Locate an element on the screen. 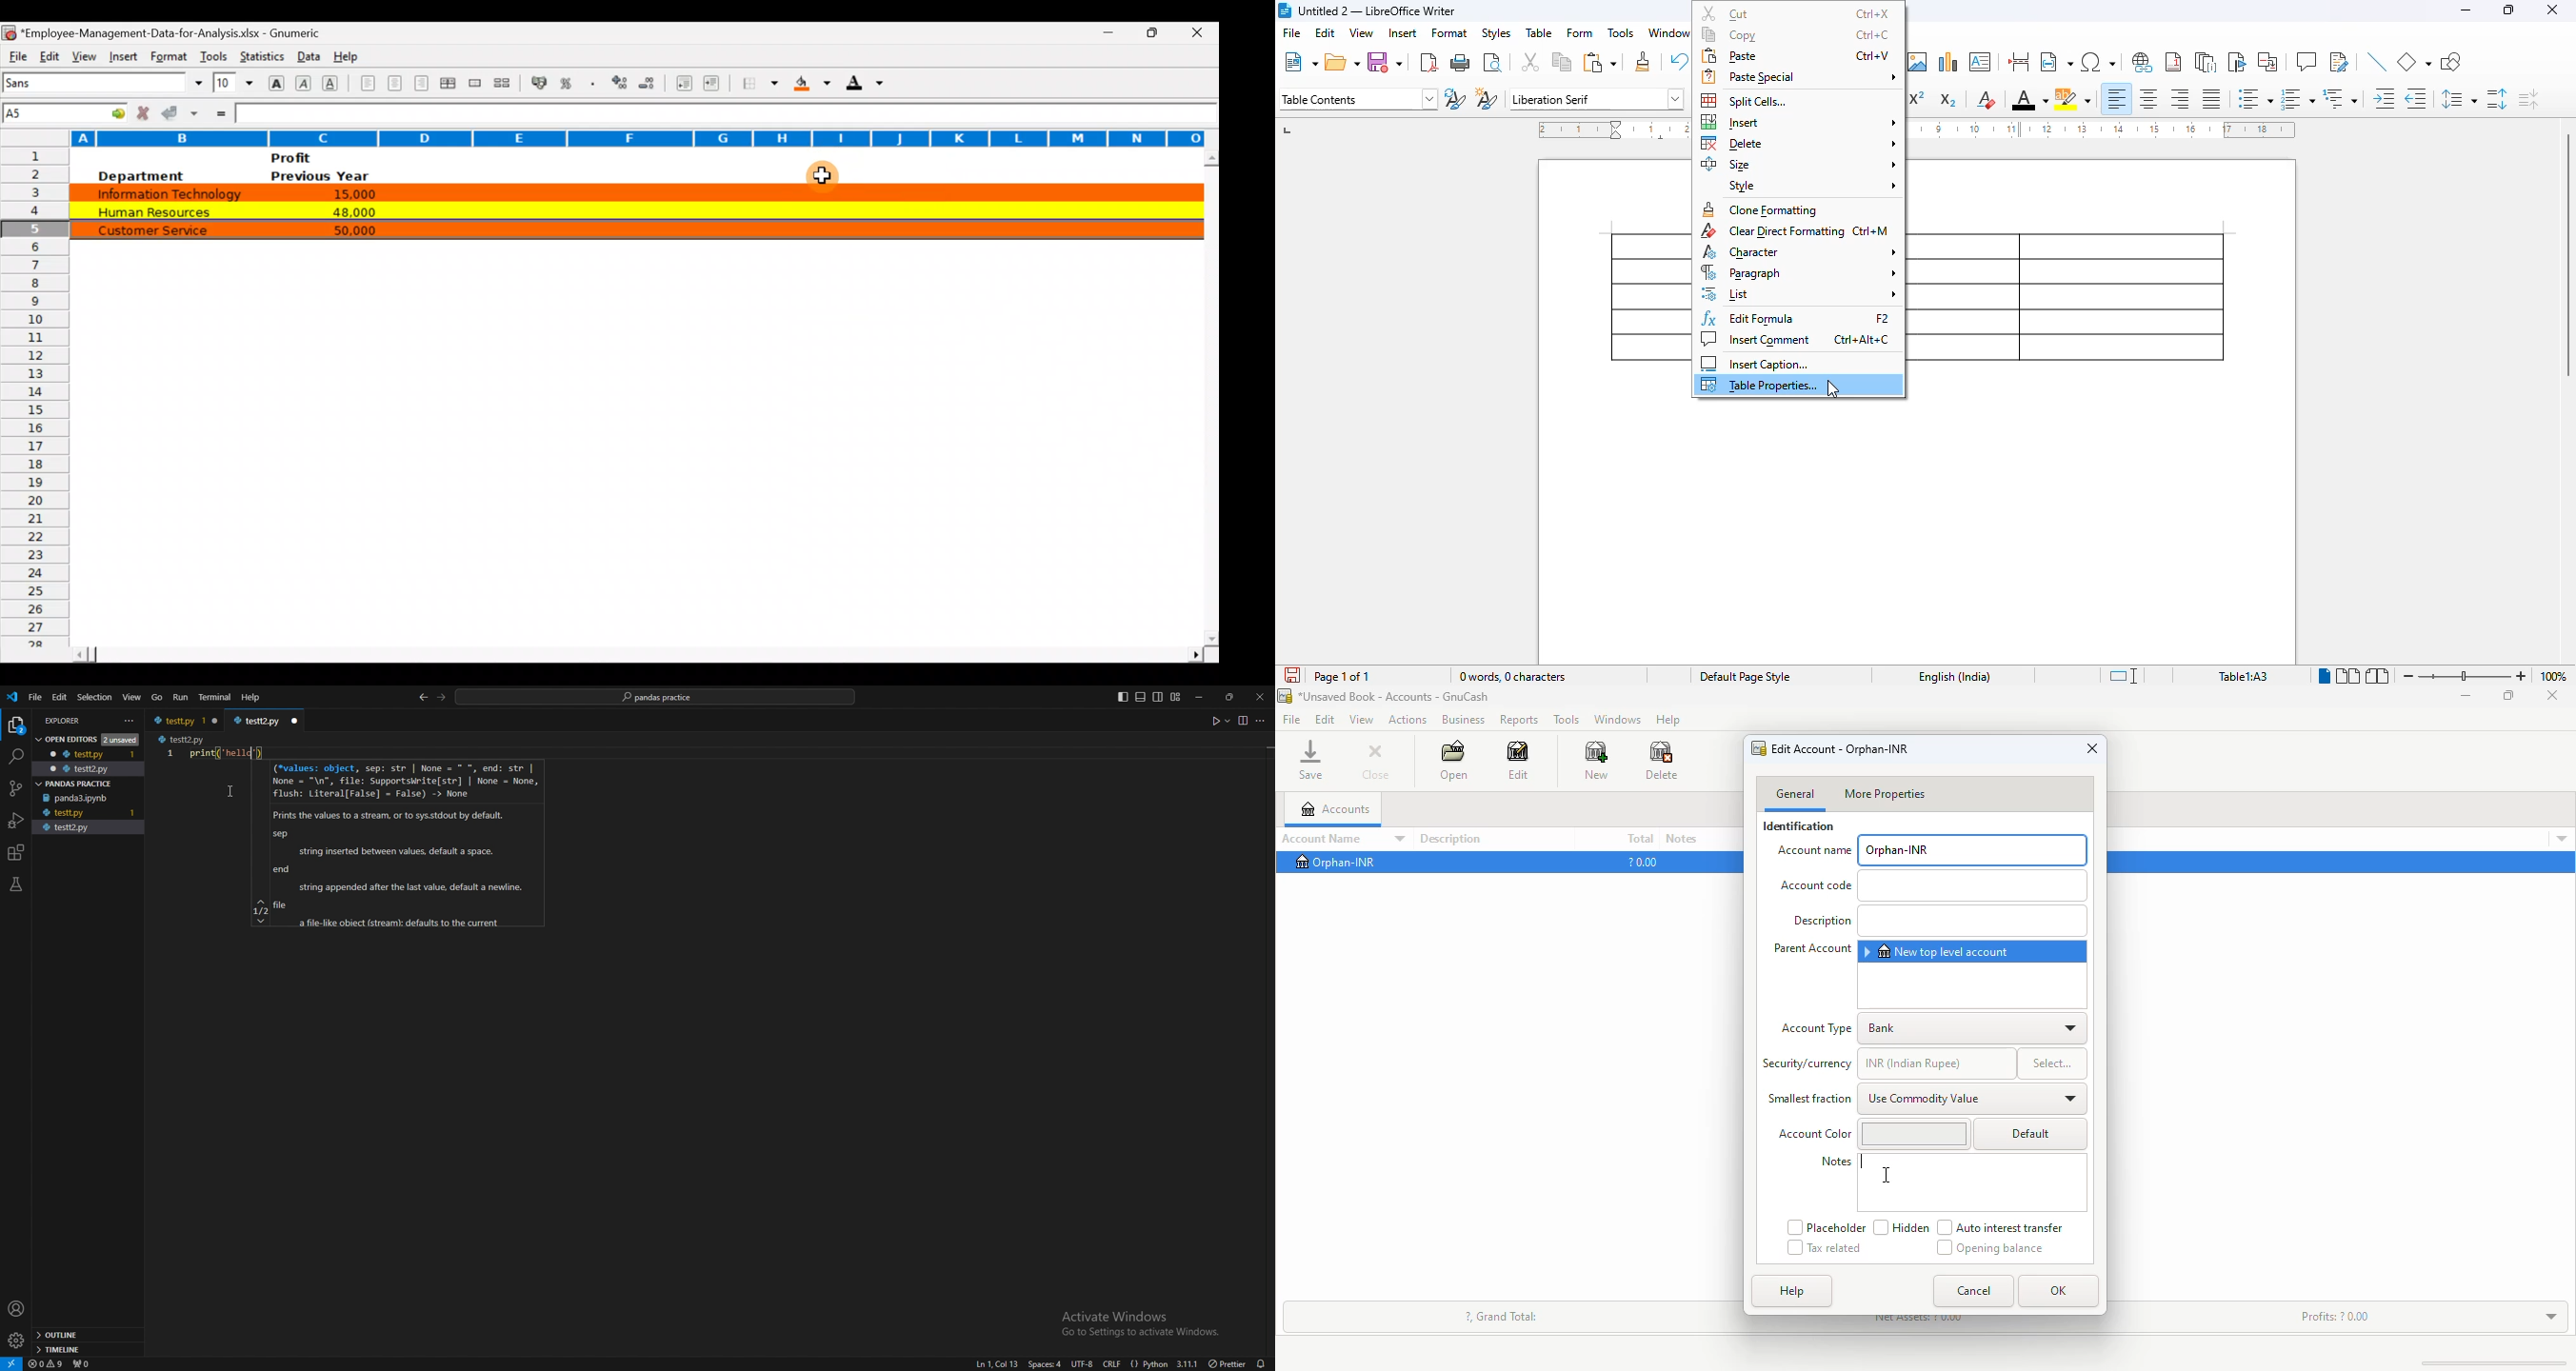 Image resolution: width=2576 pixels, height=1372 pixels. account name is located at coordinates (1813, 852).